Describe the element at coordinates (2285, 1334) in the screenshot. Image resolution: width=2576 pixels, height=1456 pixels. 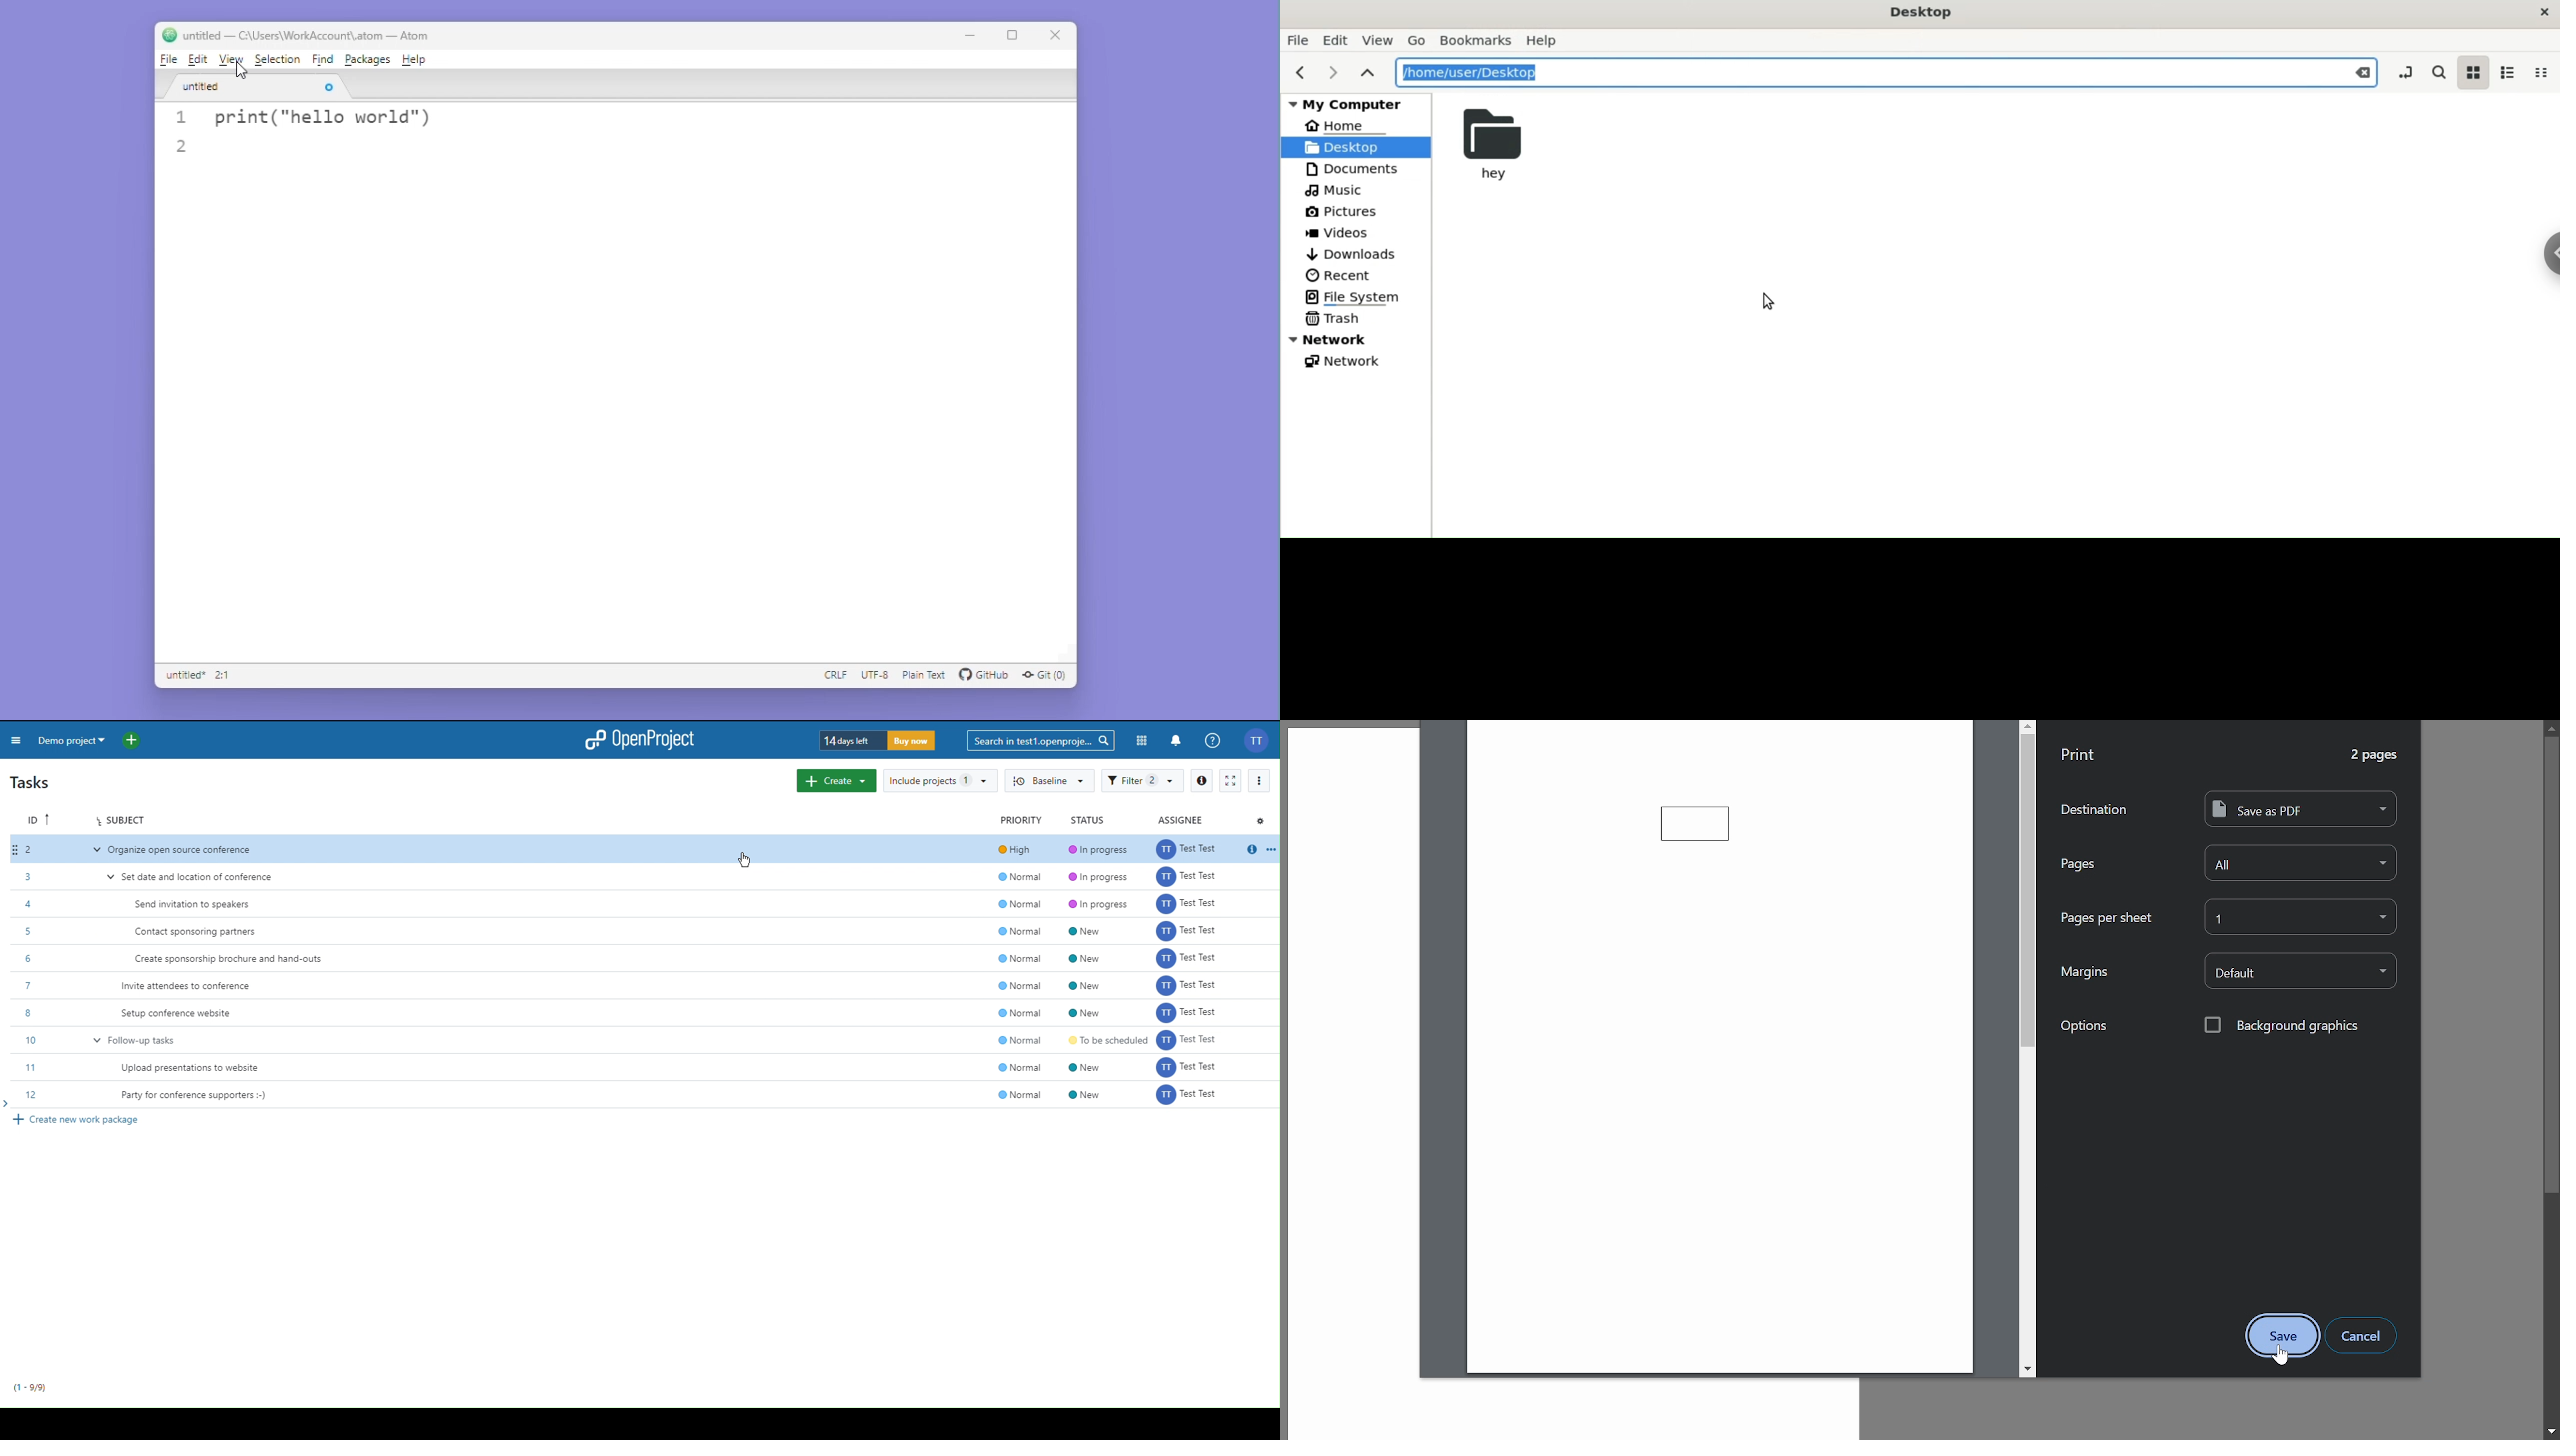
I see `save` at that location.